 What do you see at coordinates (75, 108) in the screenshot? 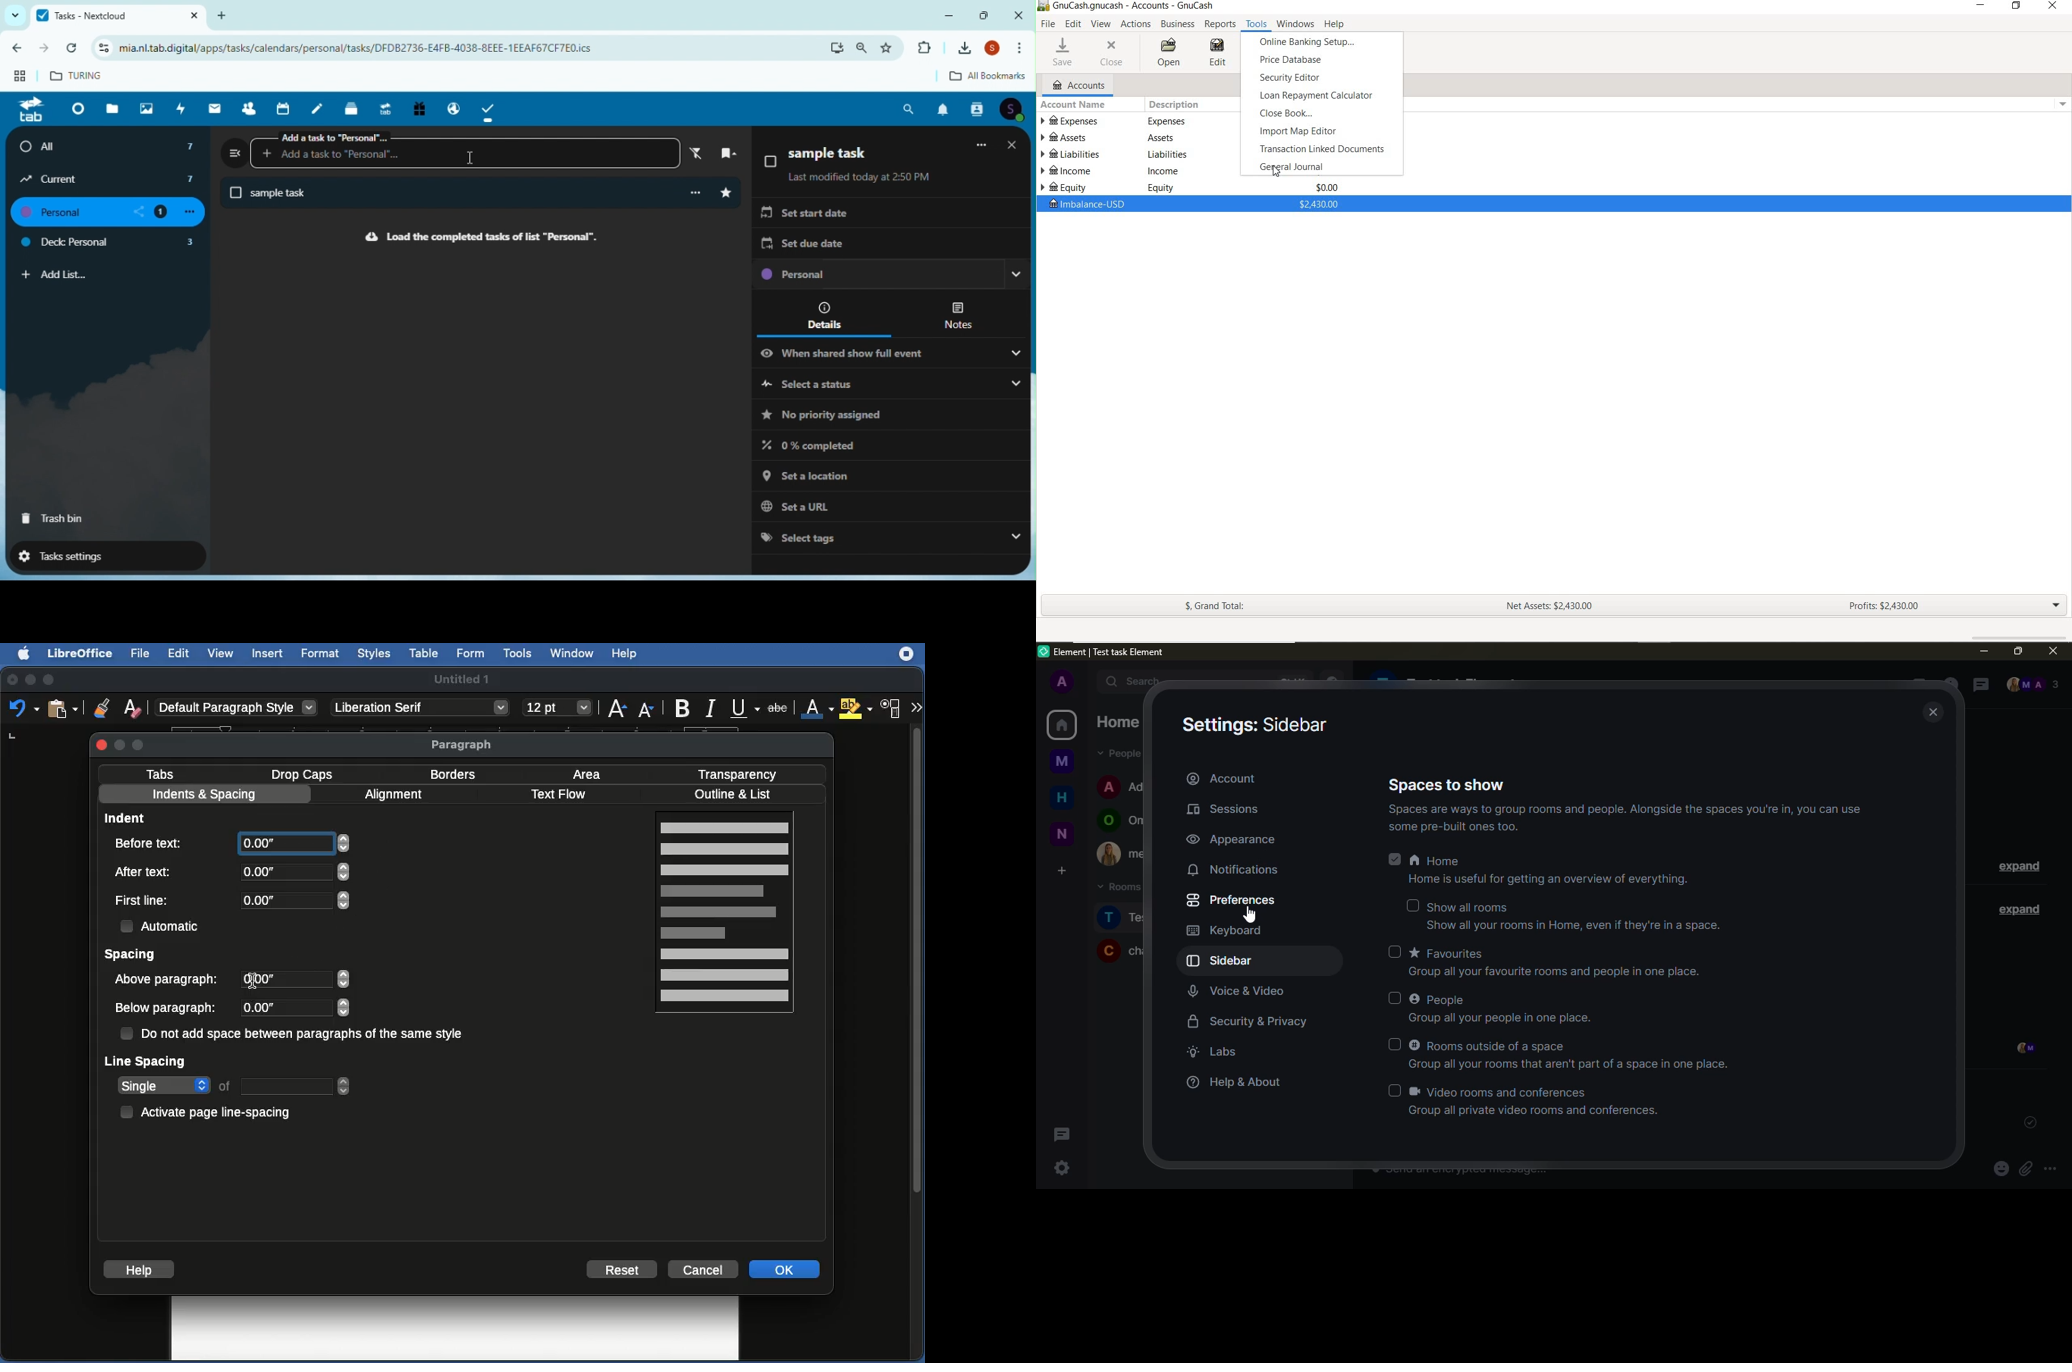
I see `Dashboard` at bounding box center [75, 108].